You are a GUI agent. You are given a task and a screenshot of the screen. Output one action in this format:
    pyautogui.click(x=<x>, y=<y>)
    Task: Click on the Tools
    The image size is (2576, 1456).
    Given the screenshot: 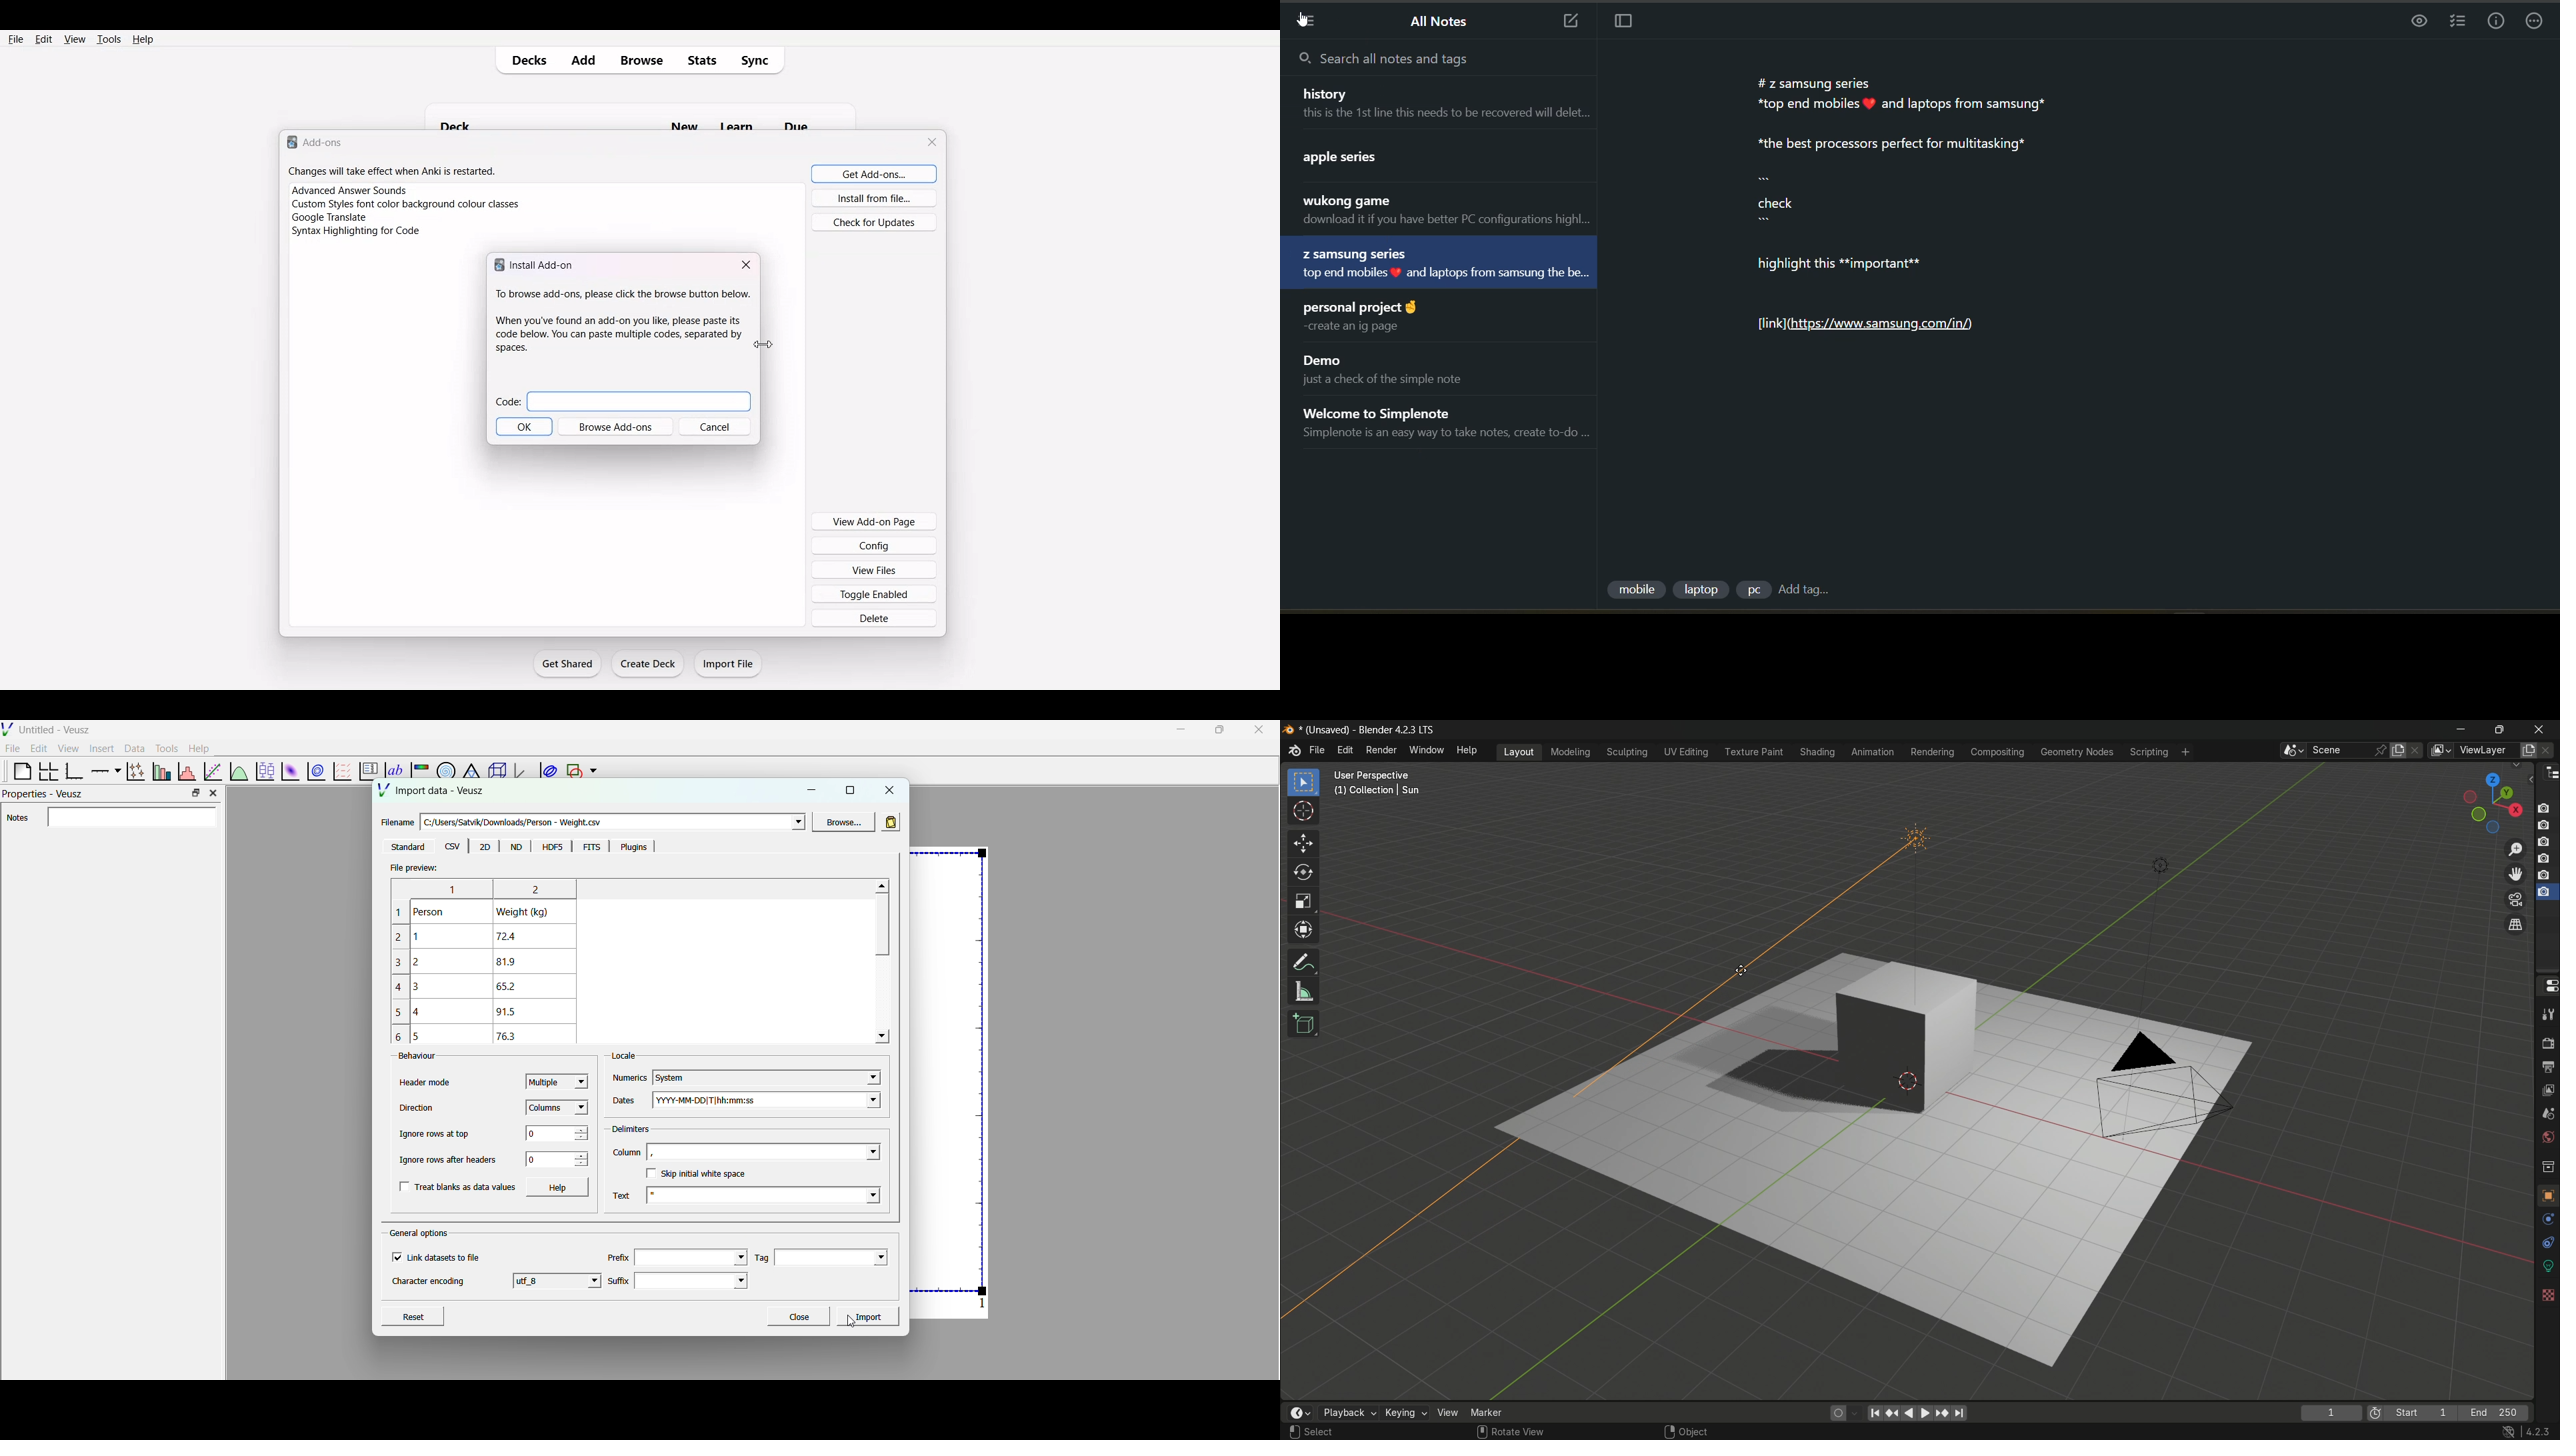 What is the action you would take?
    pyautogui.click(x=108, y=39)
    